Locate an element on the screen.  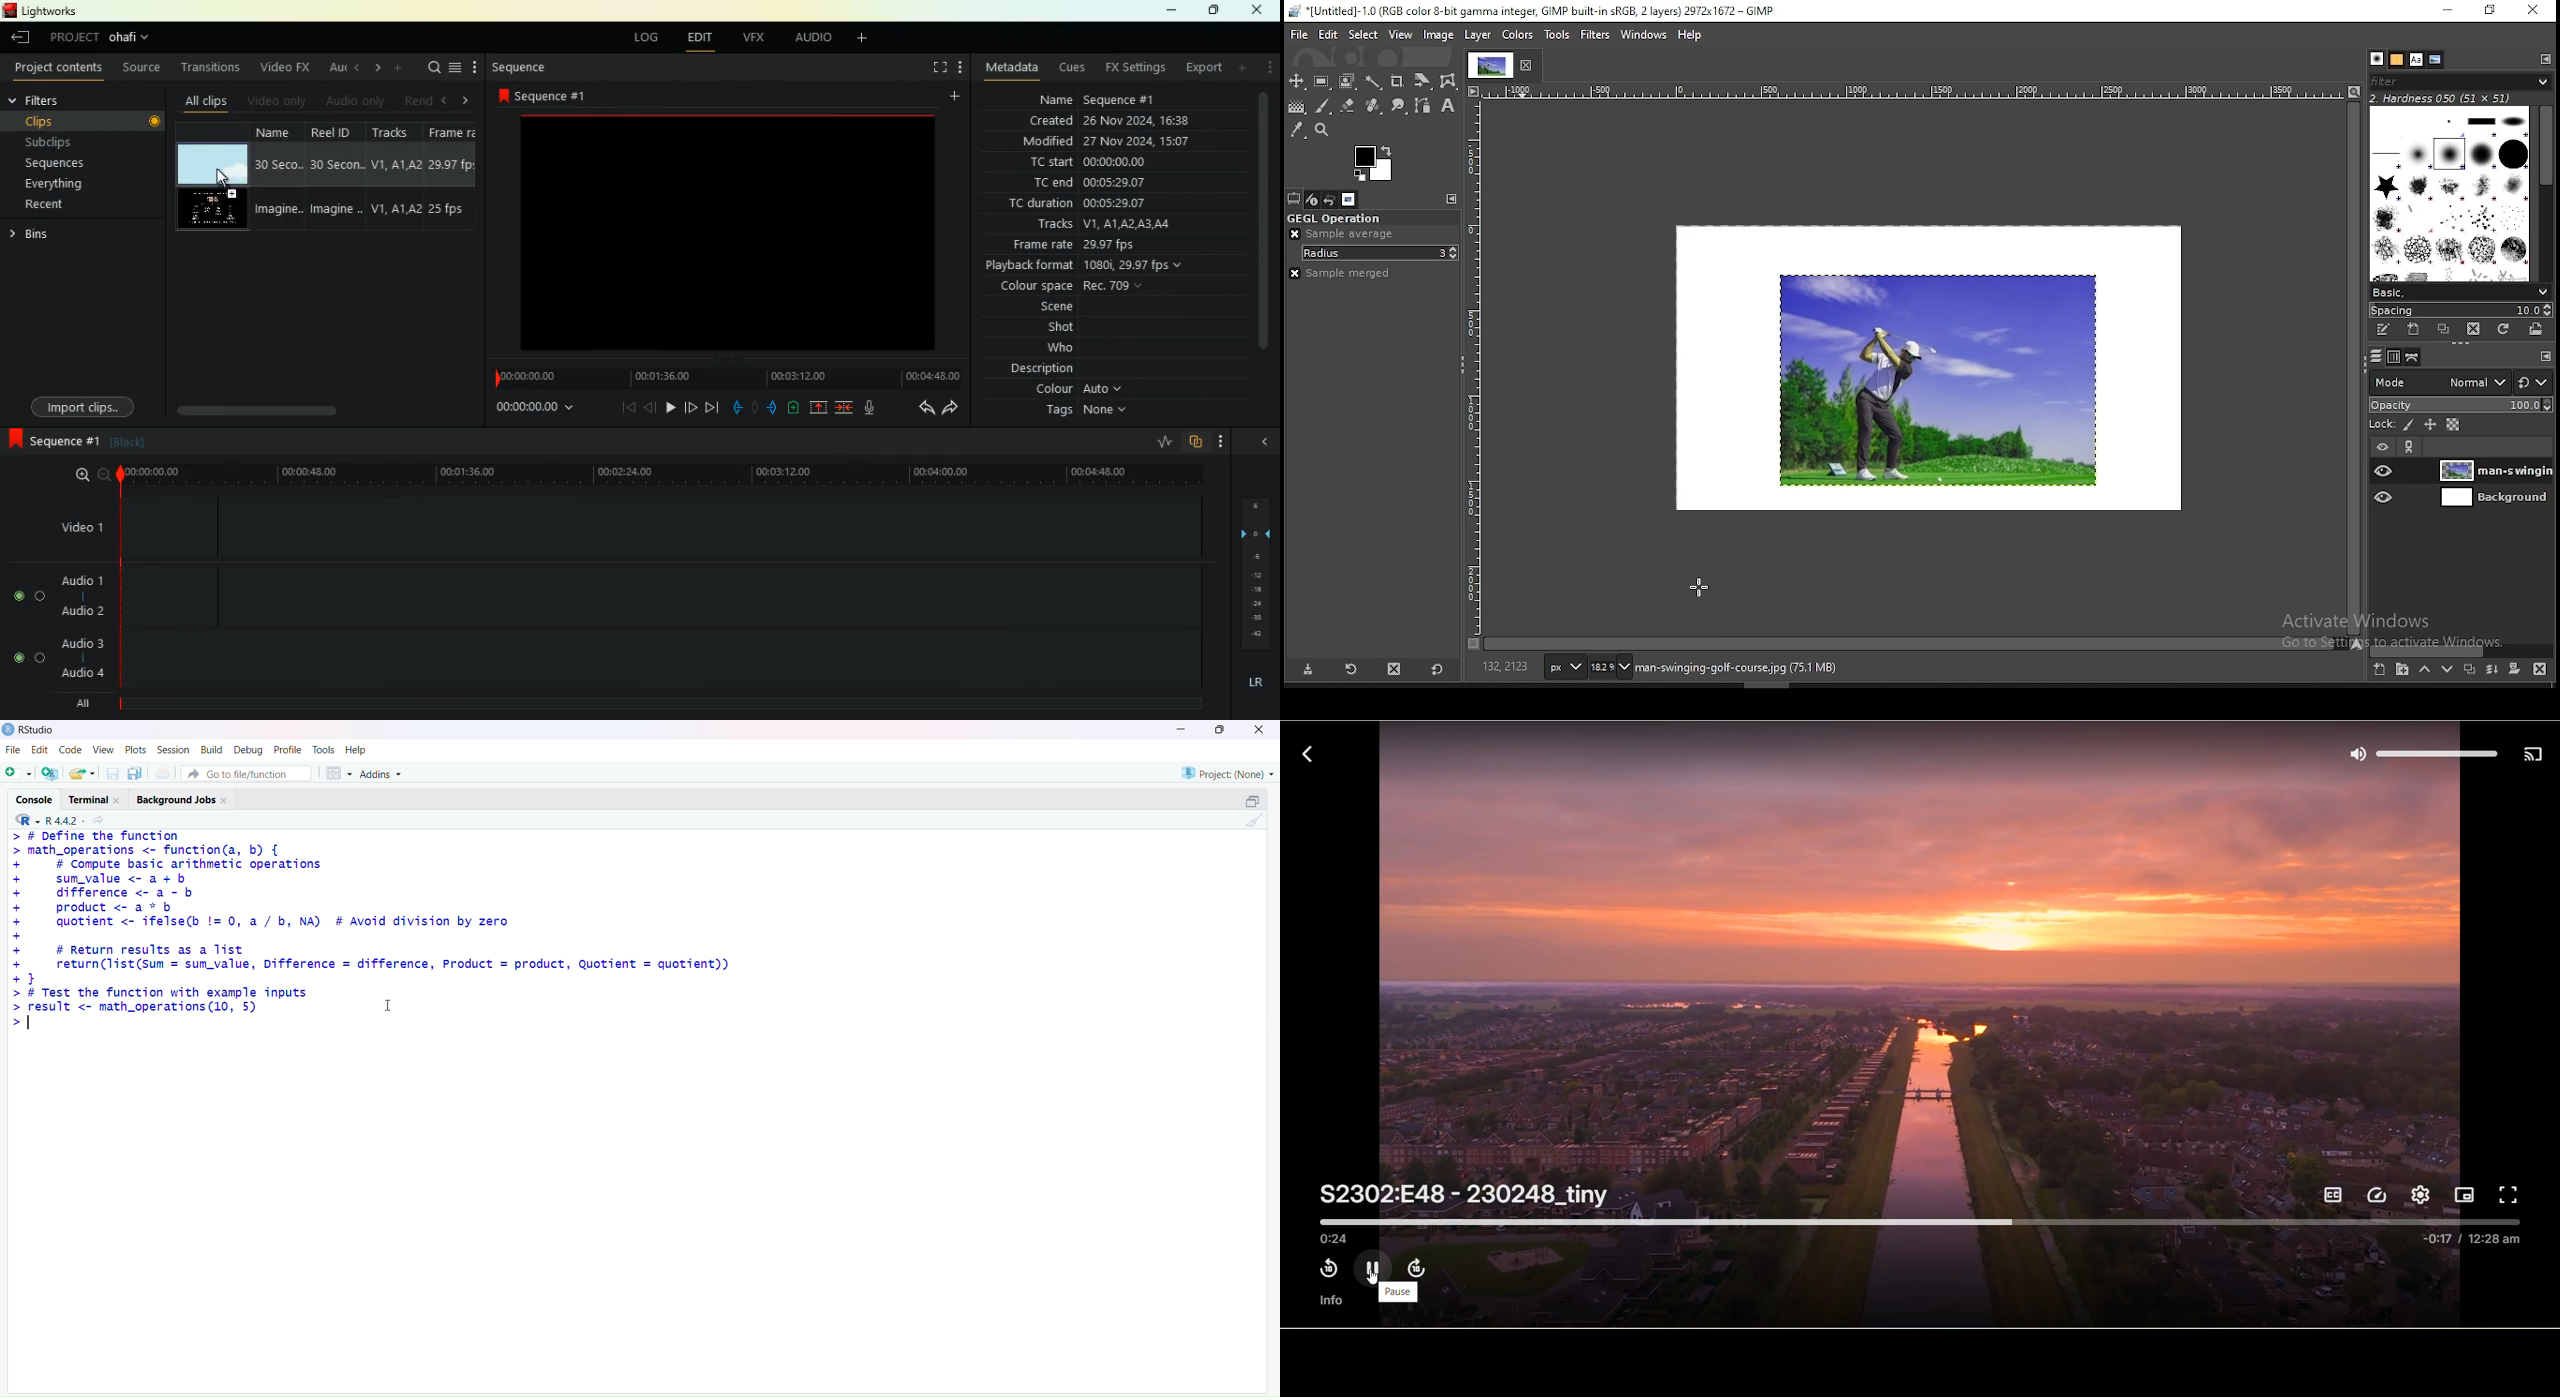
play is located at coordinates (669, 410).